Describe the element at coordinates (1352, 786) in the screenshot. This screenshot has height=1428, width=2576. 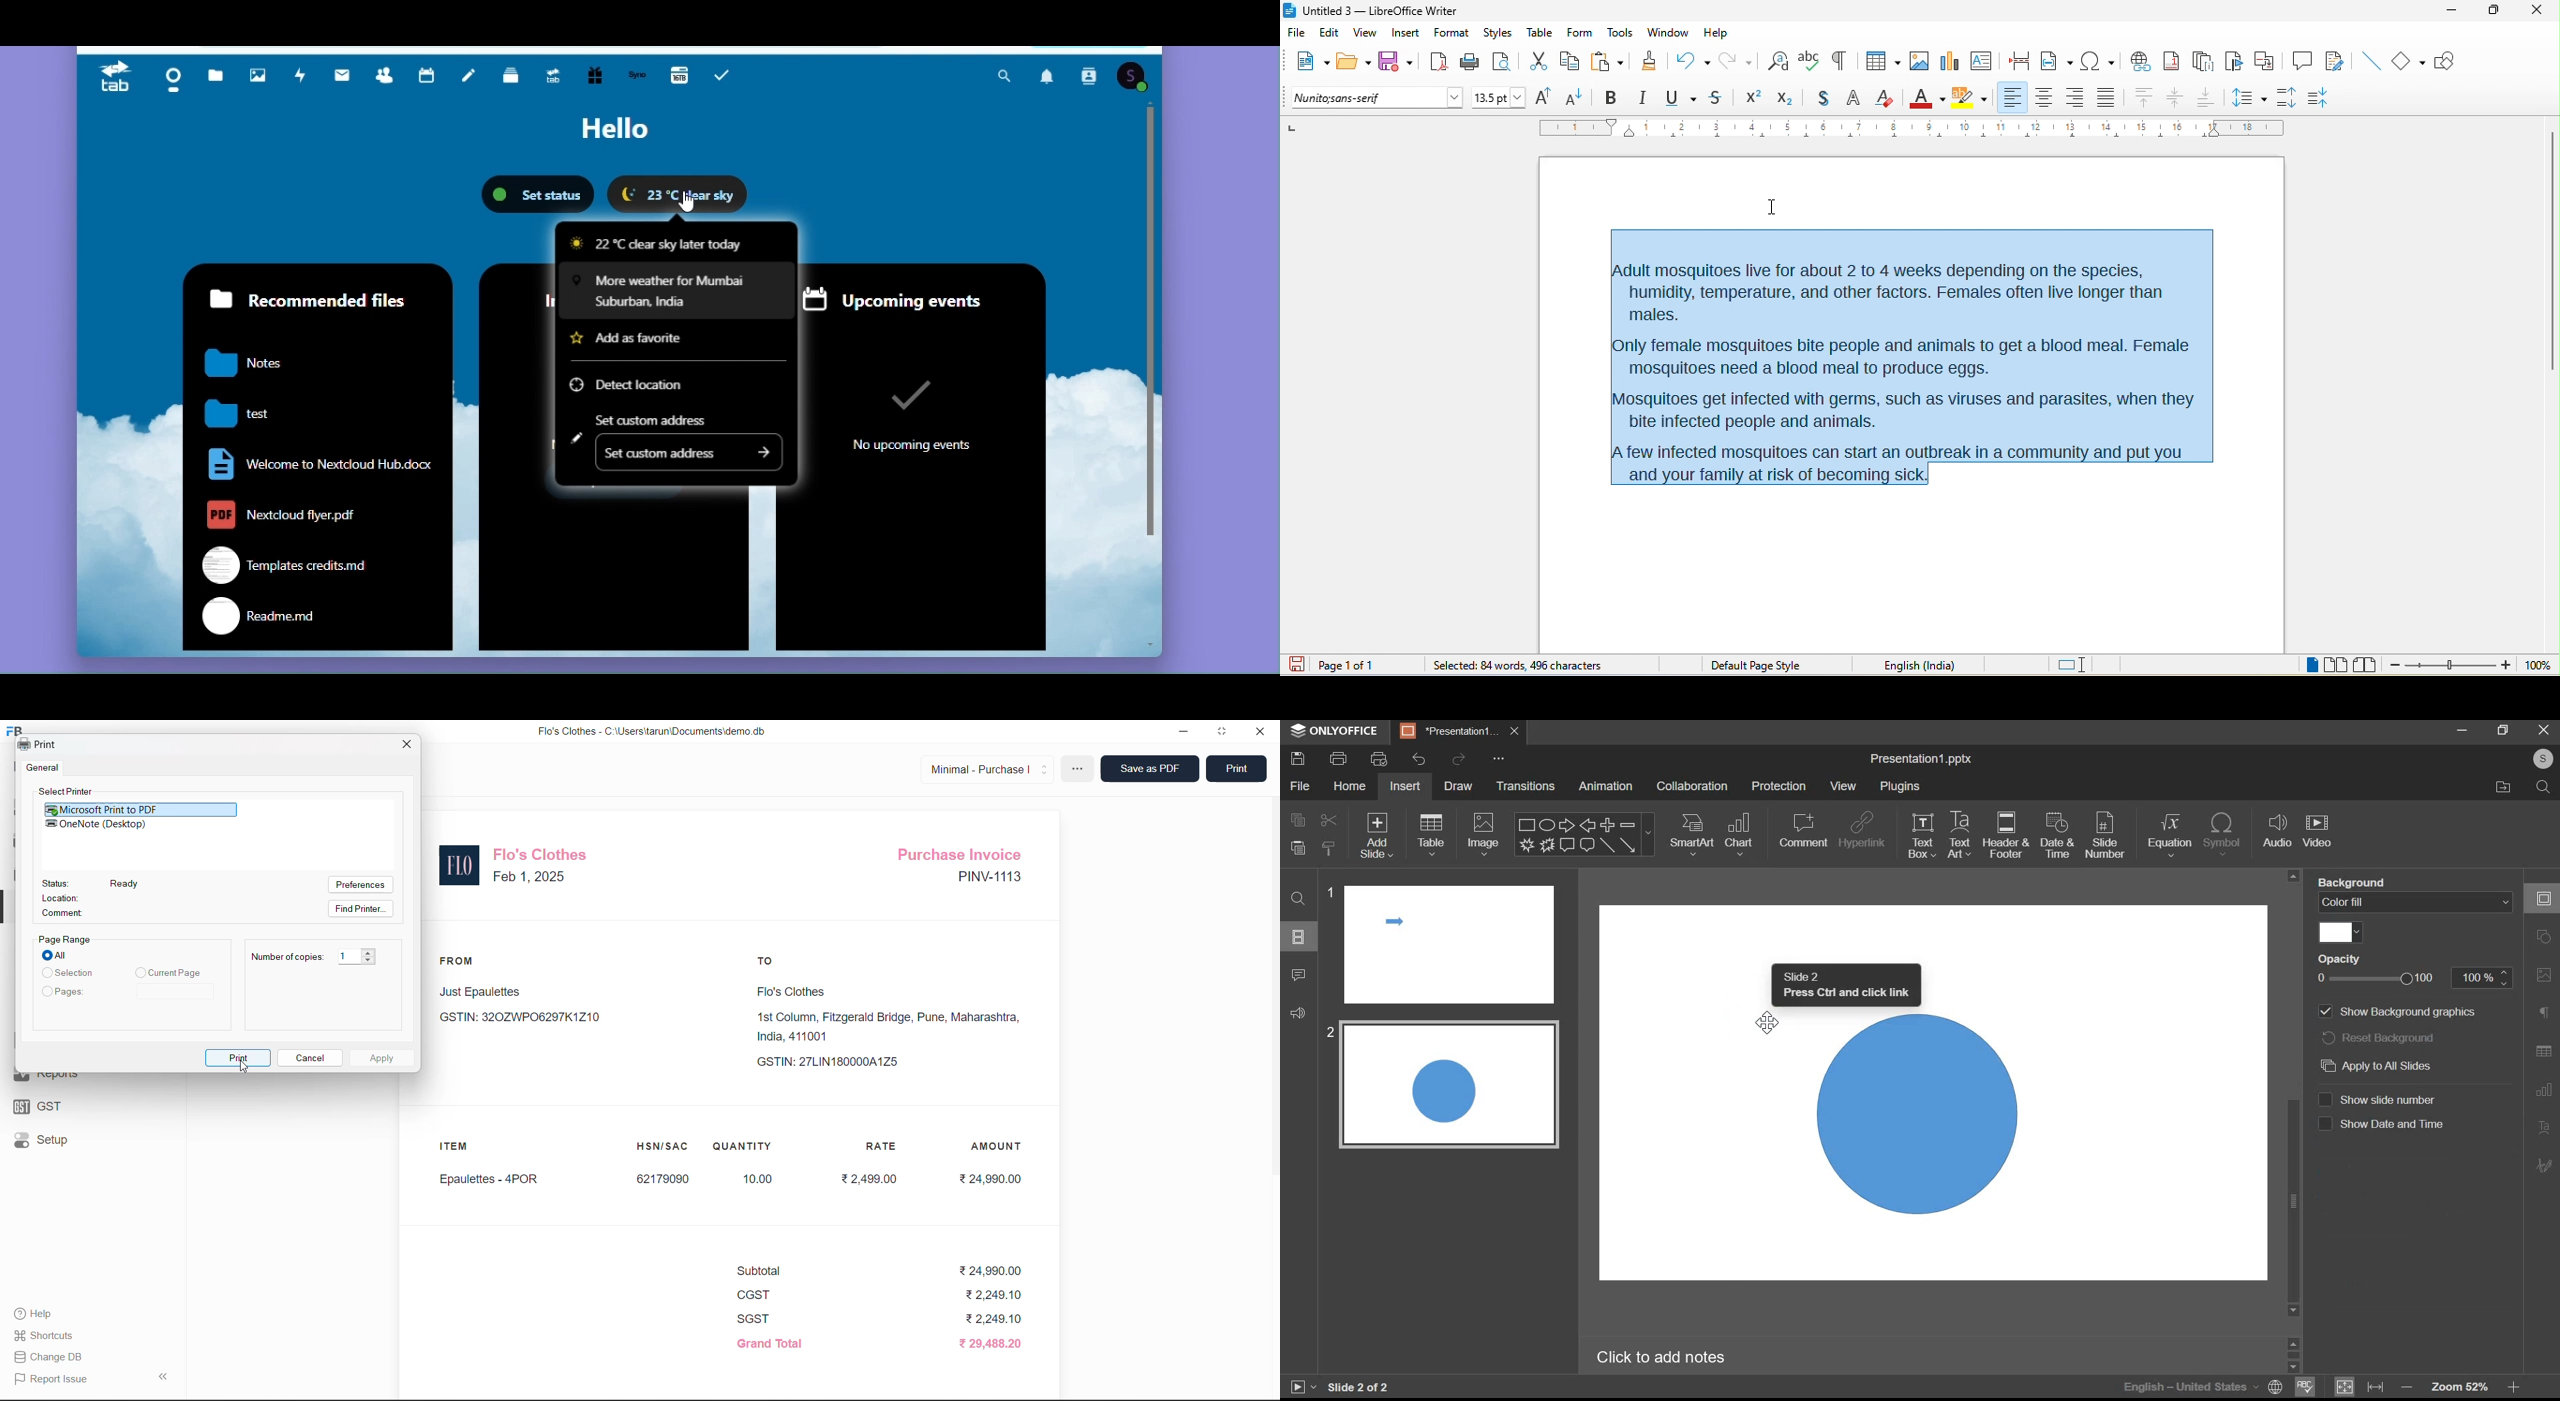
I see `home` at that location.